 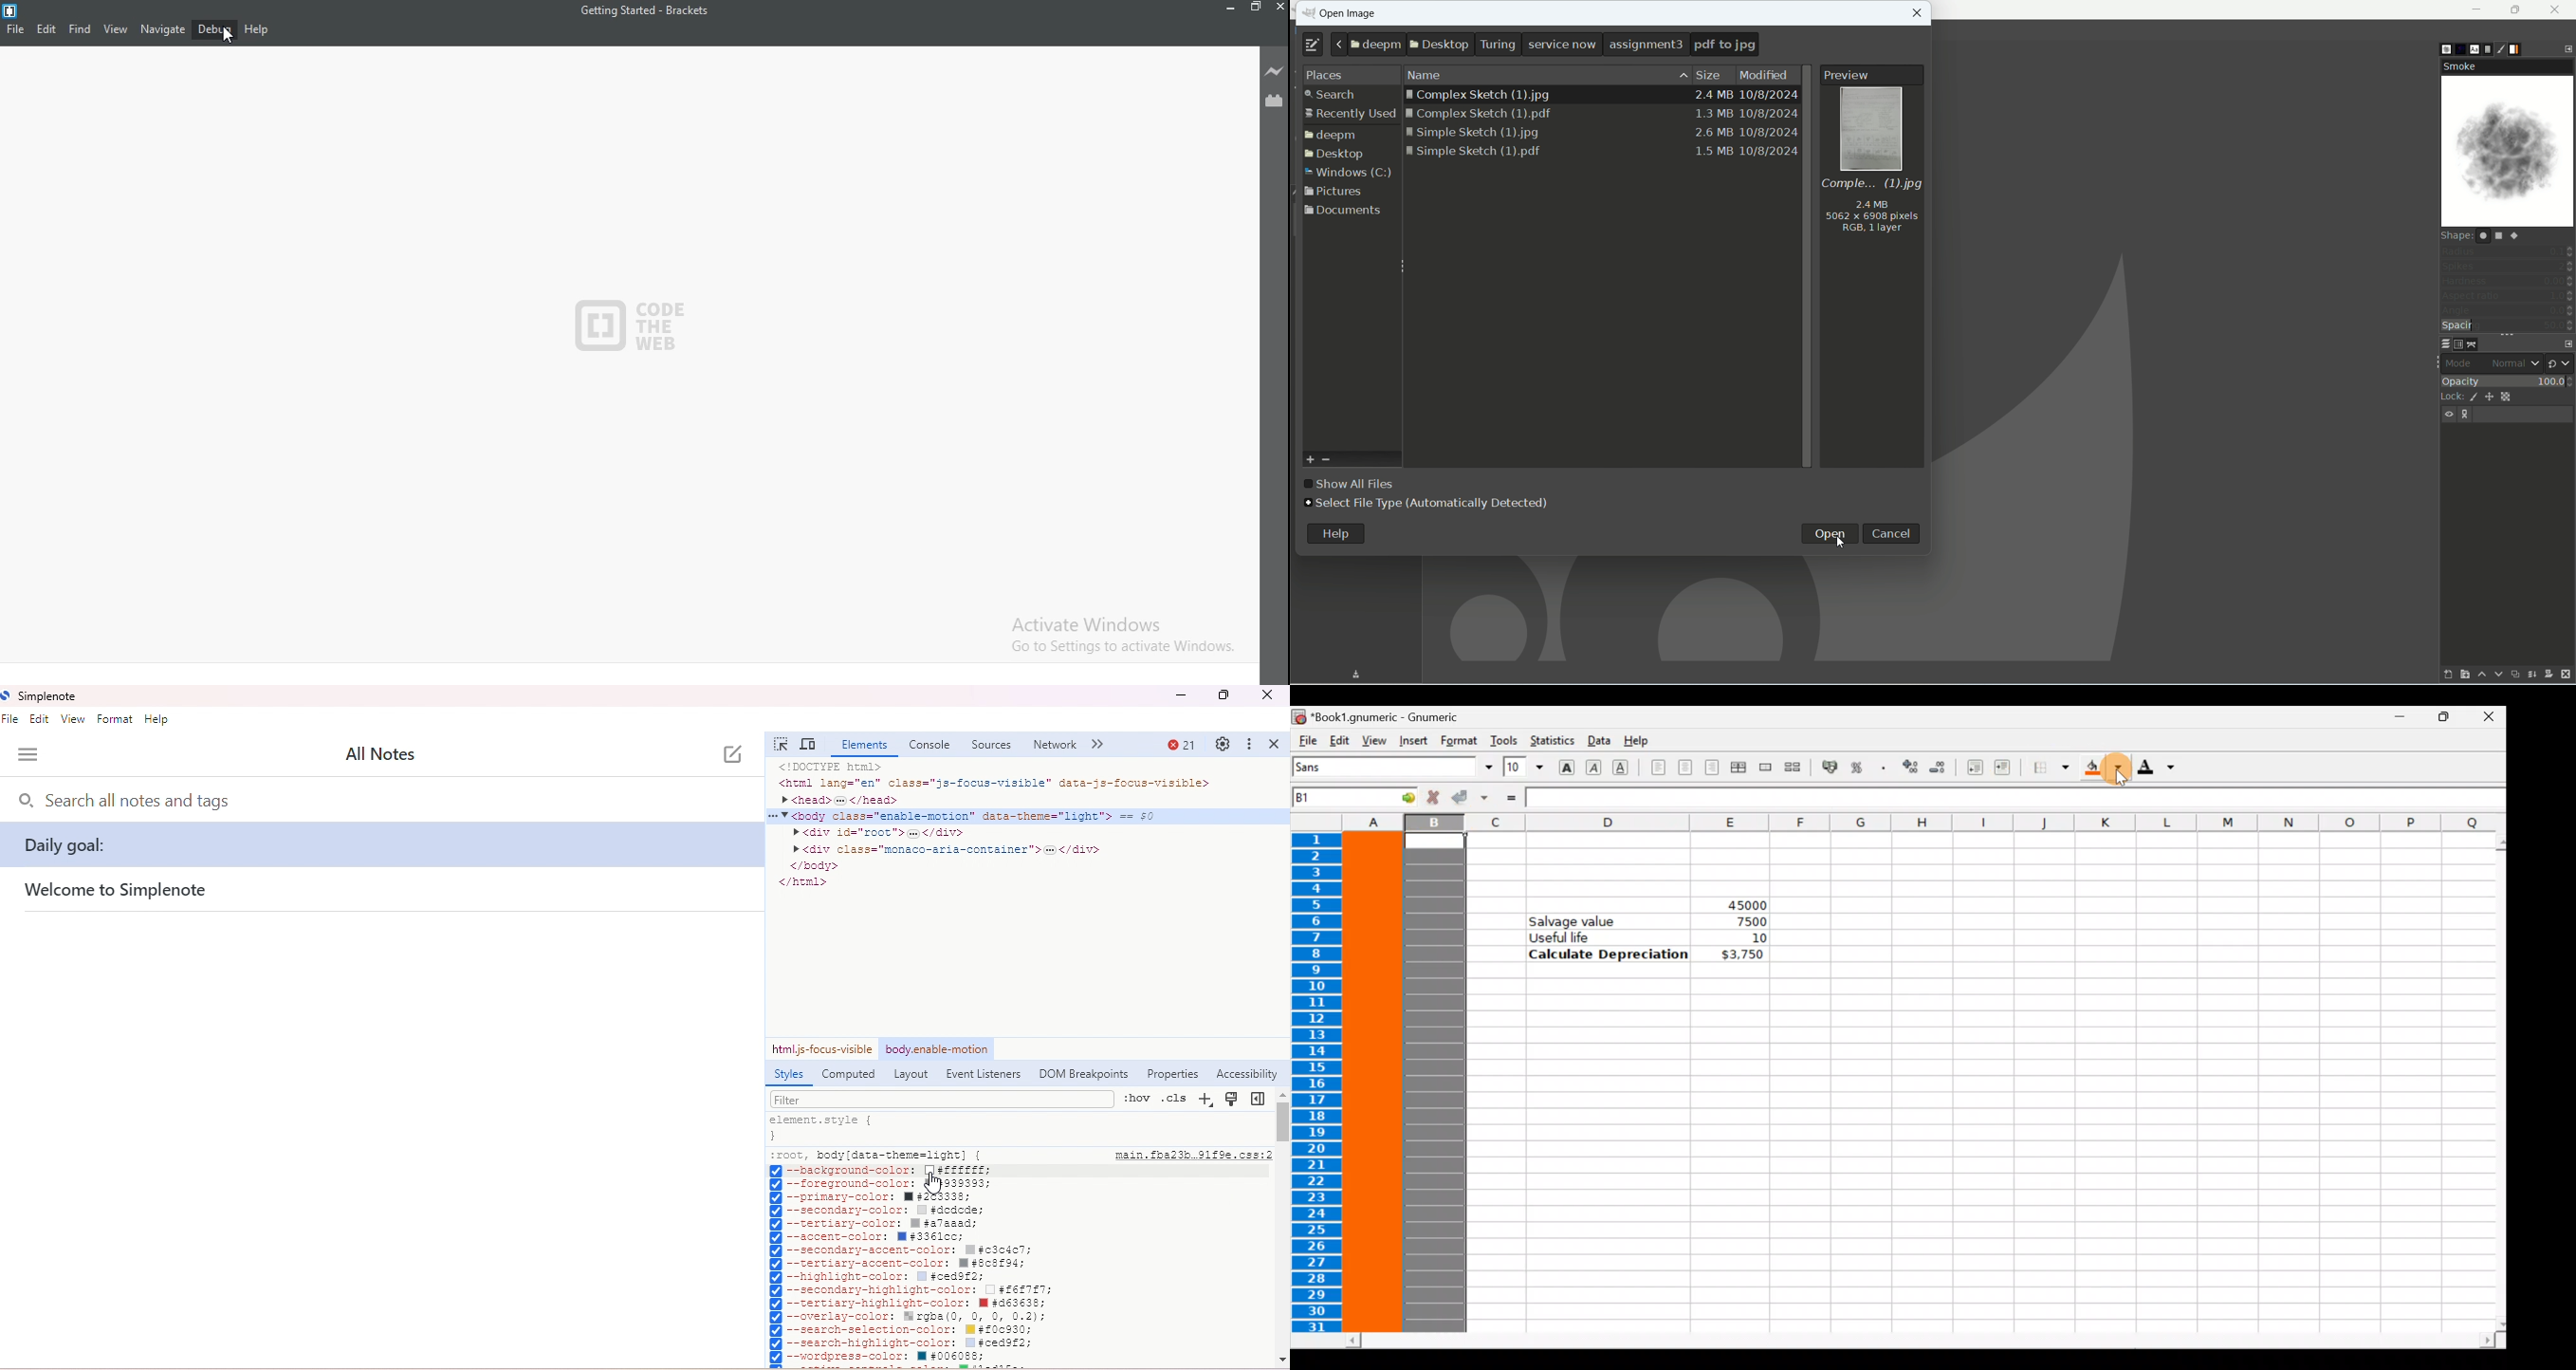 I want to click on help, so click(x=158, y=719).